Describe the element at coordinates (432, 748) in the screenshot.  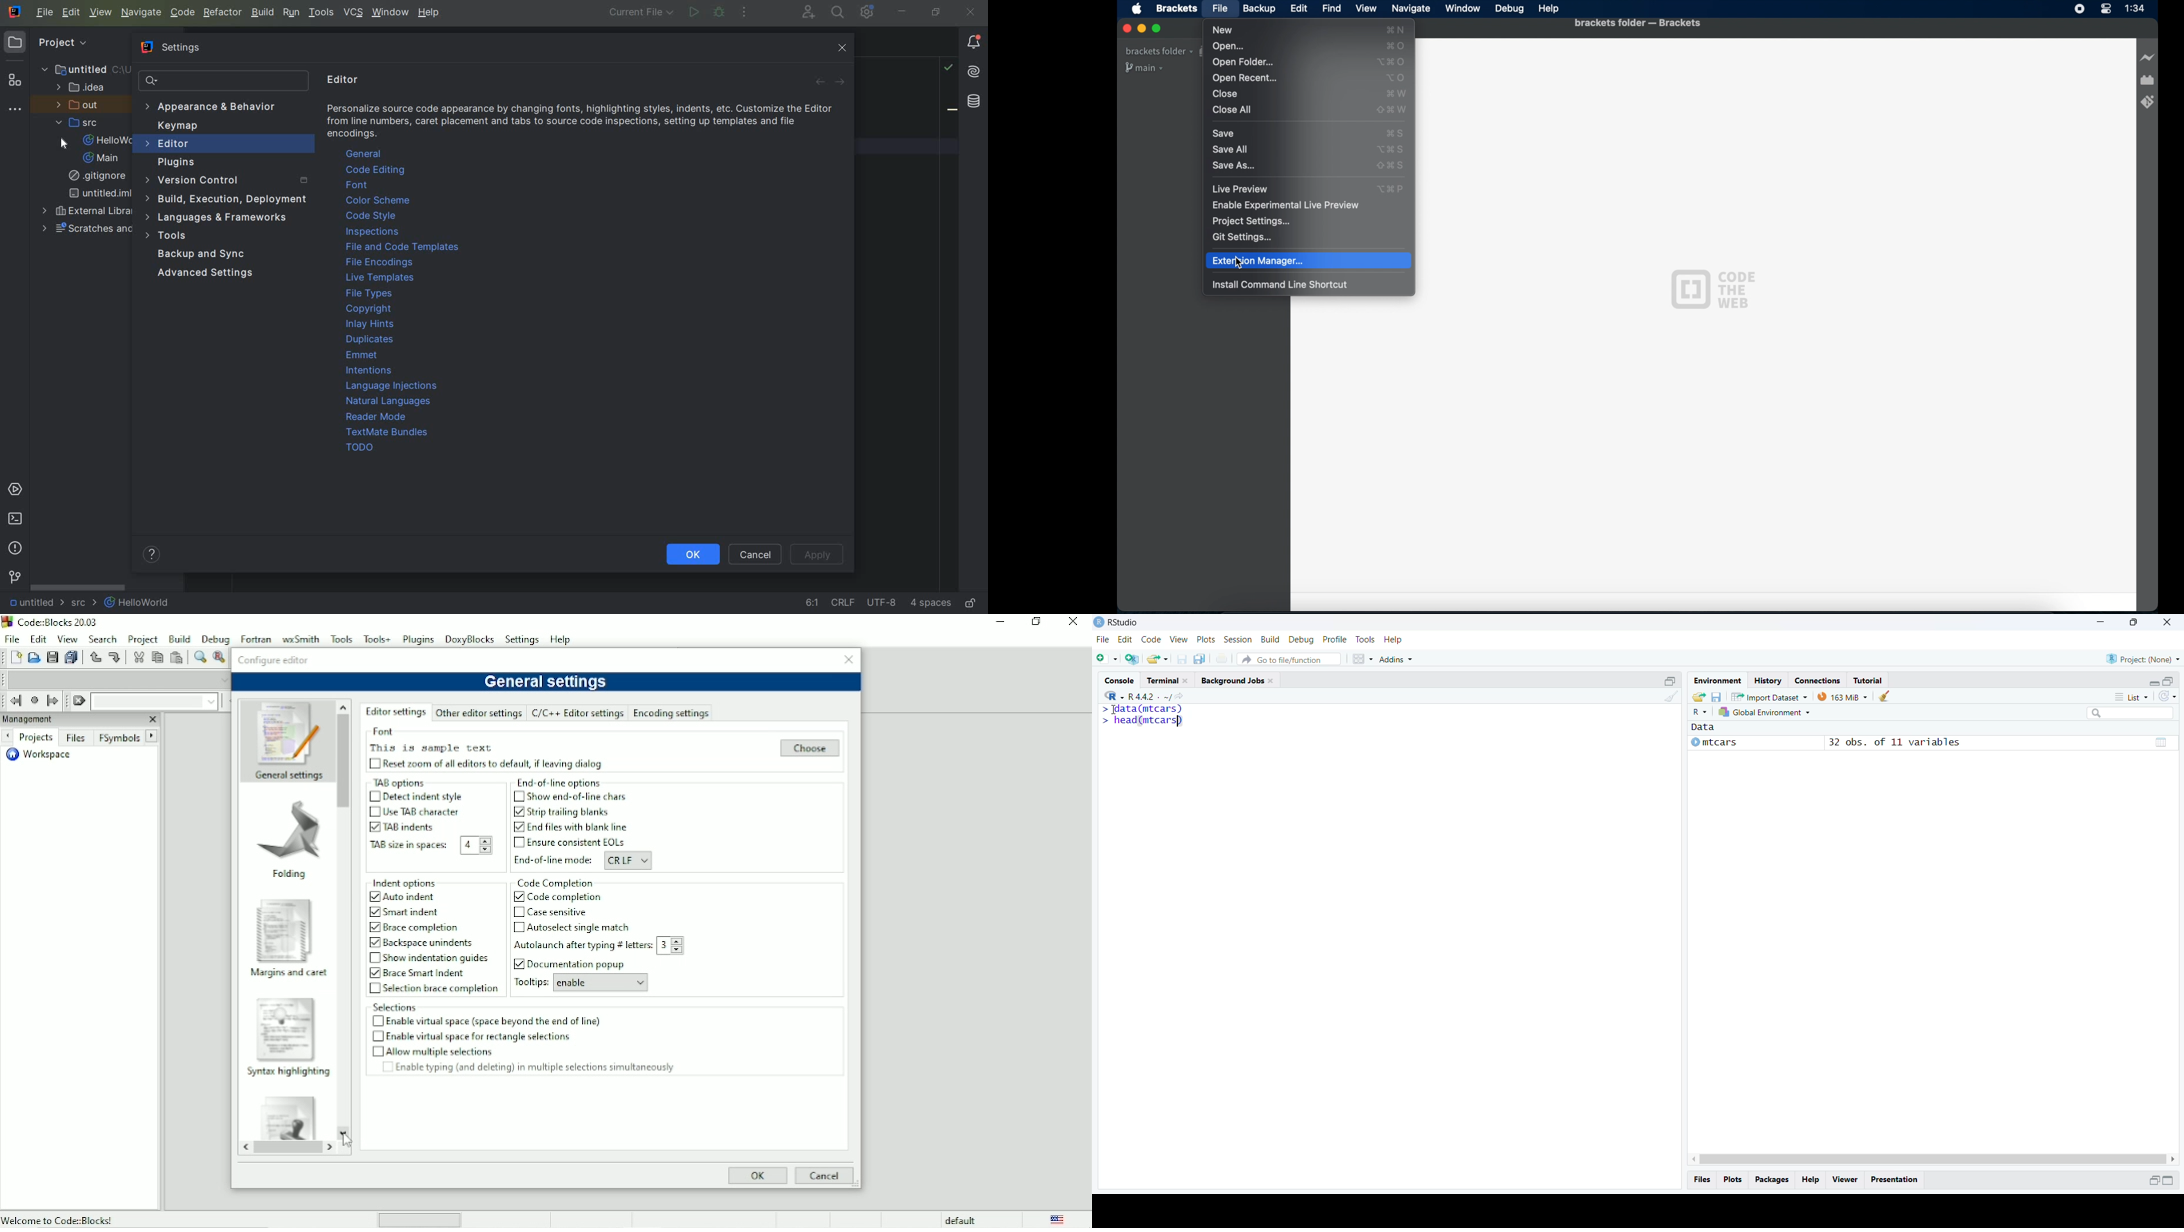
I see `This is sample text` at that location.